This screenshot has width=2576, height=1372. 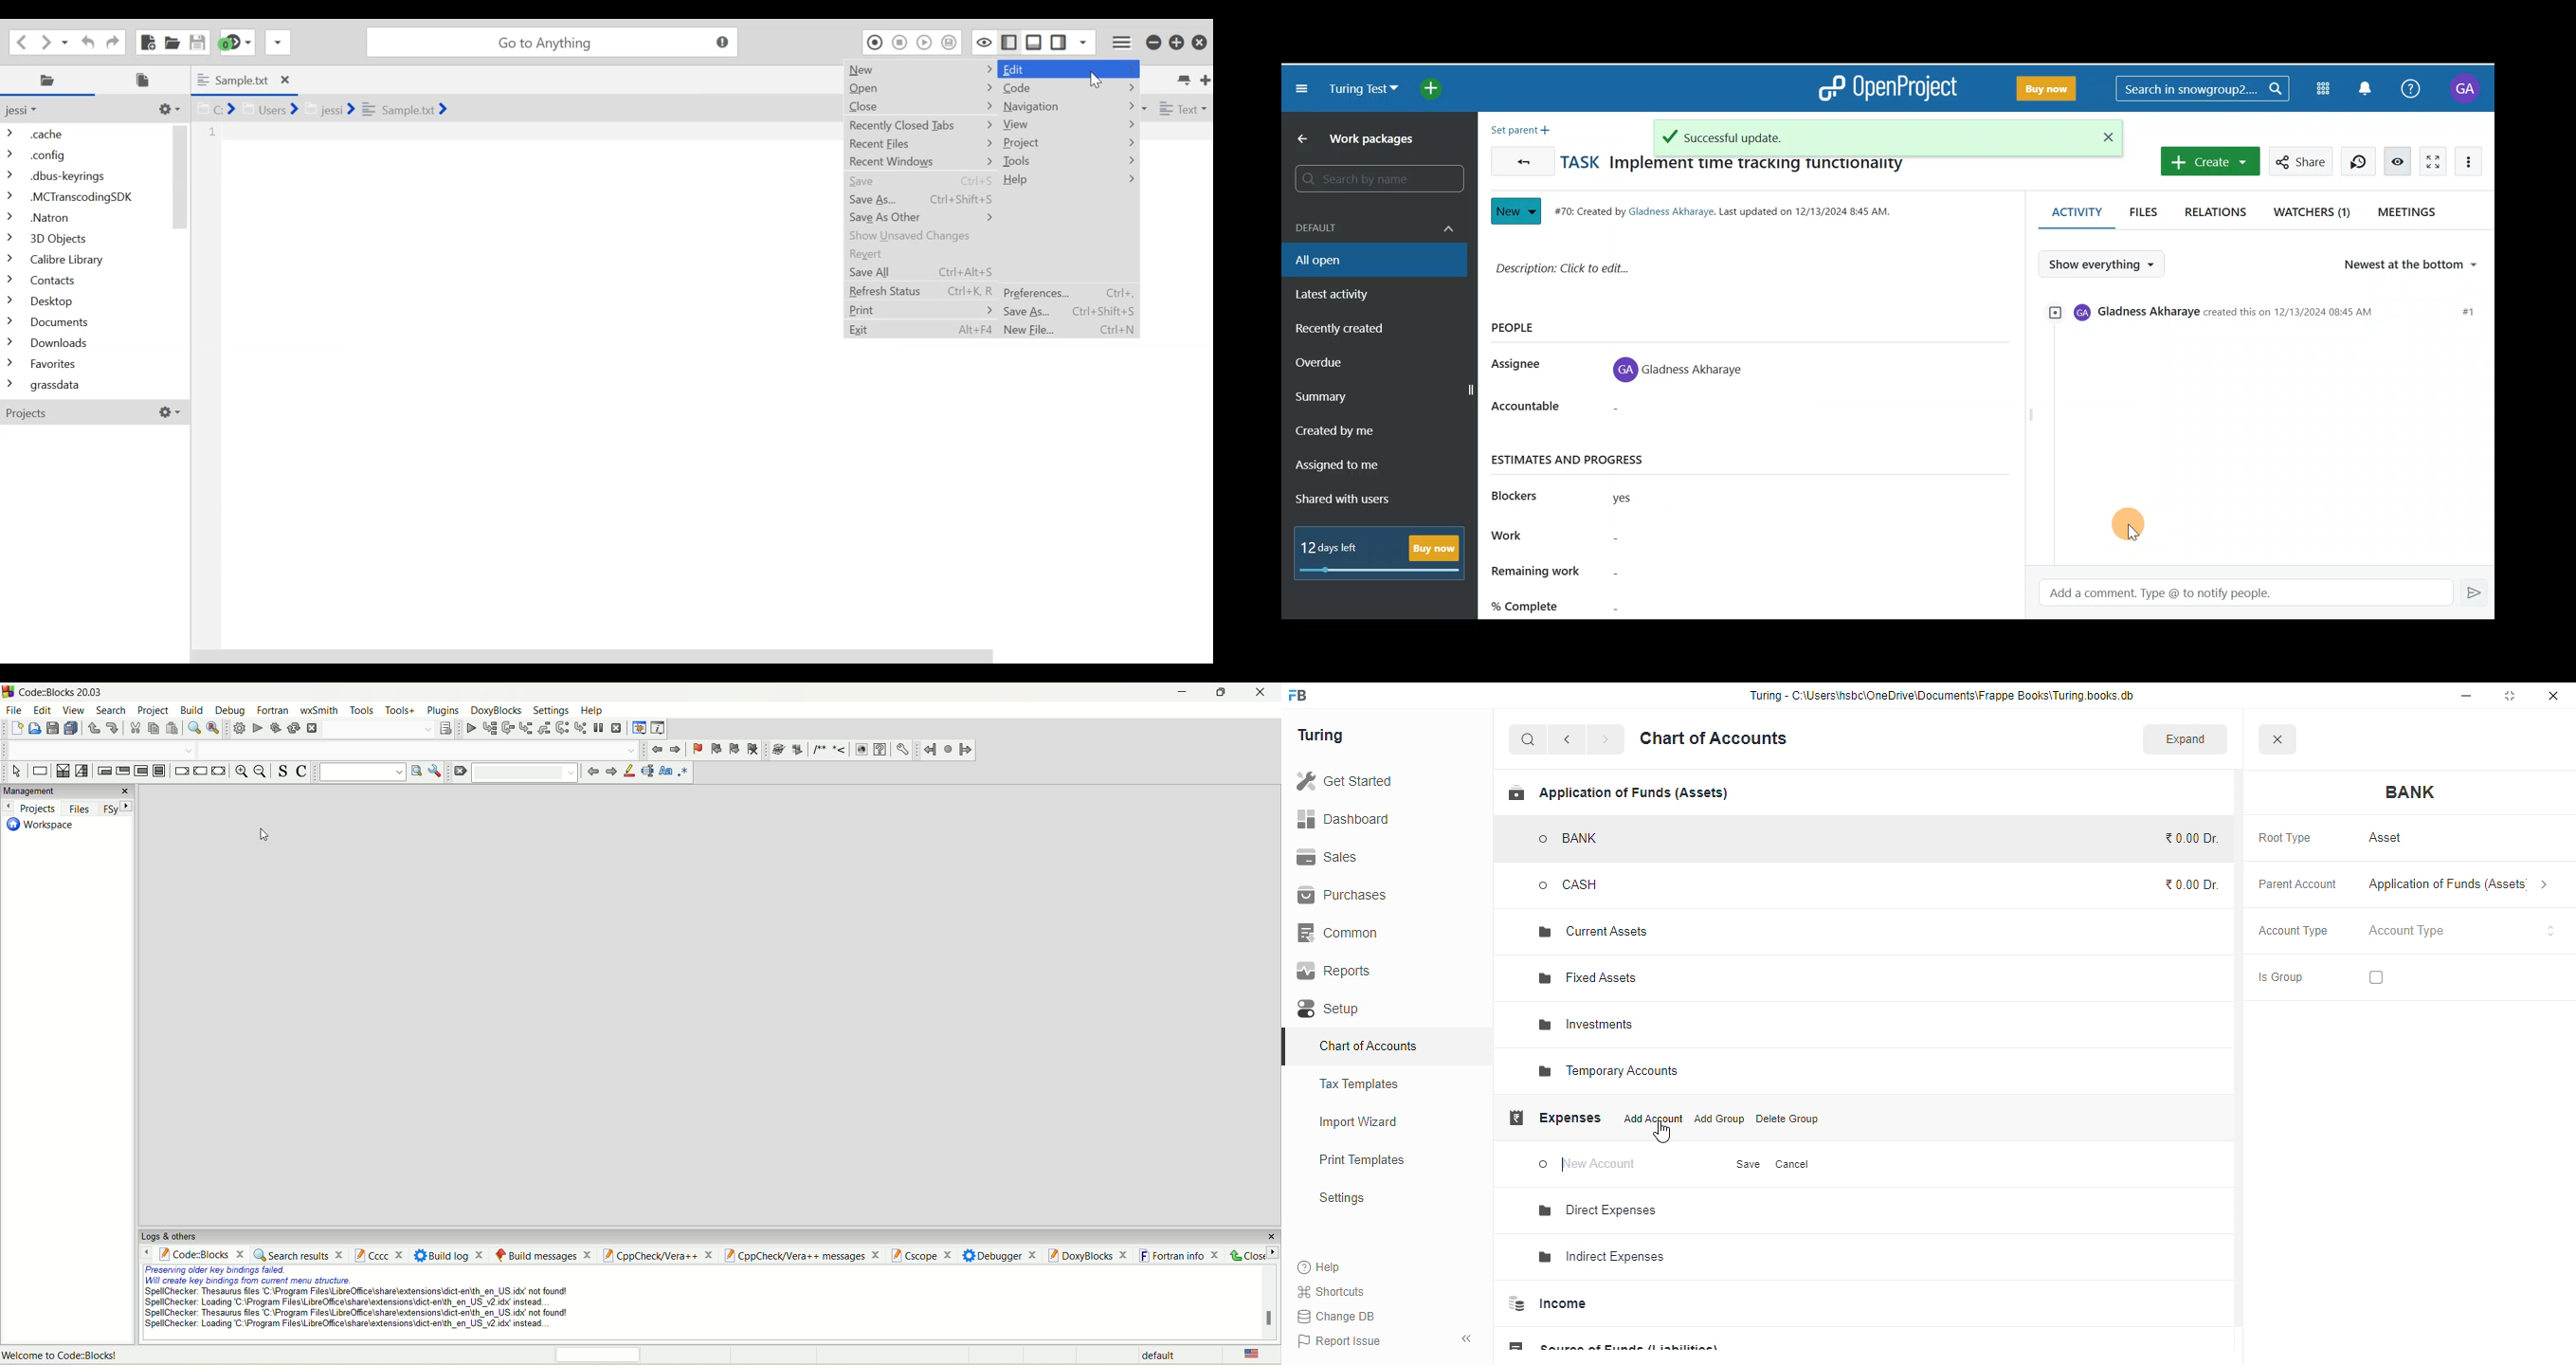 What do you see at coordinates (1582, 459) in the screenshot?
I see `ESTIMATES AND PROGRESS` at bounding box center [1582, 459].